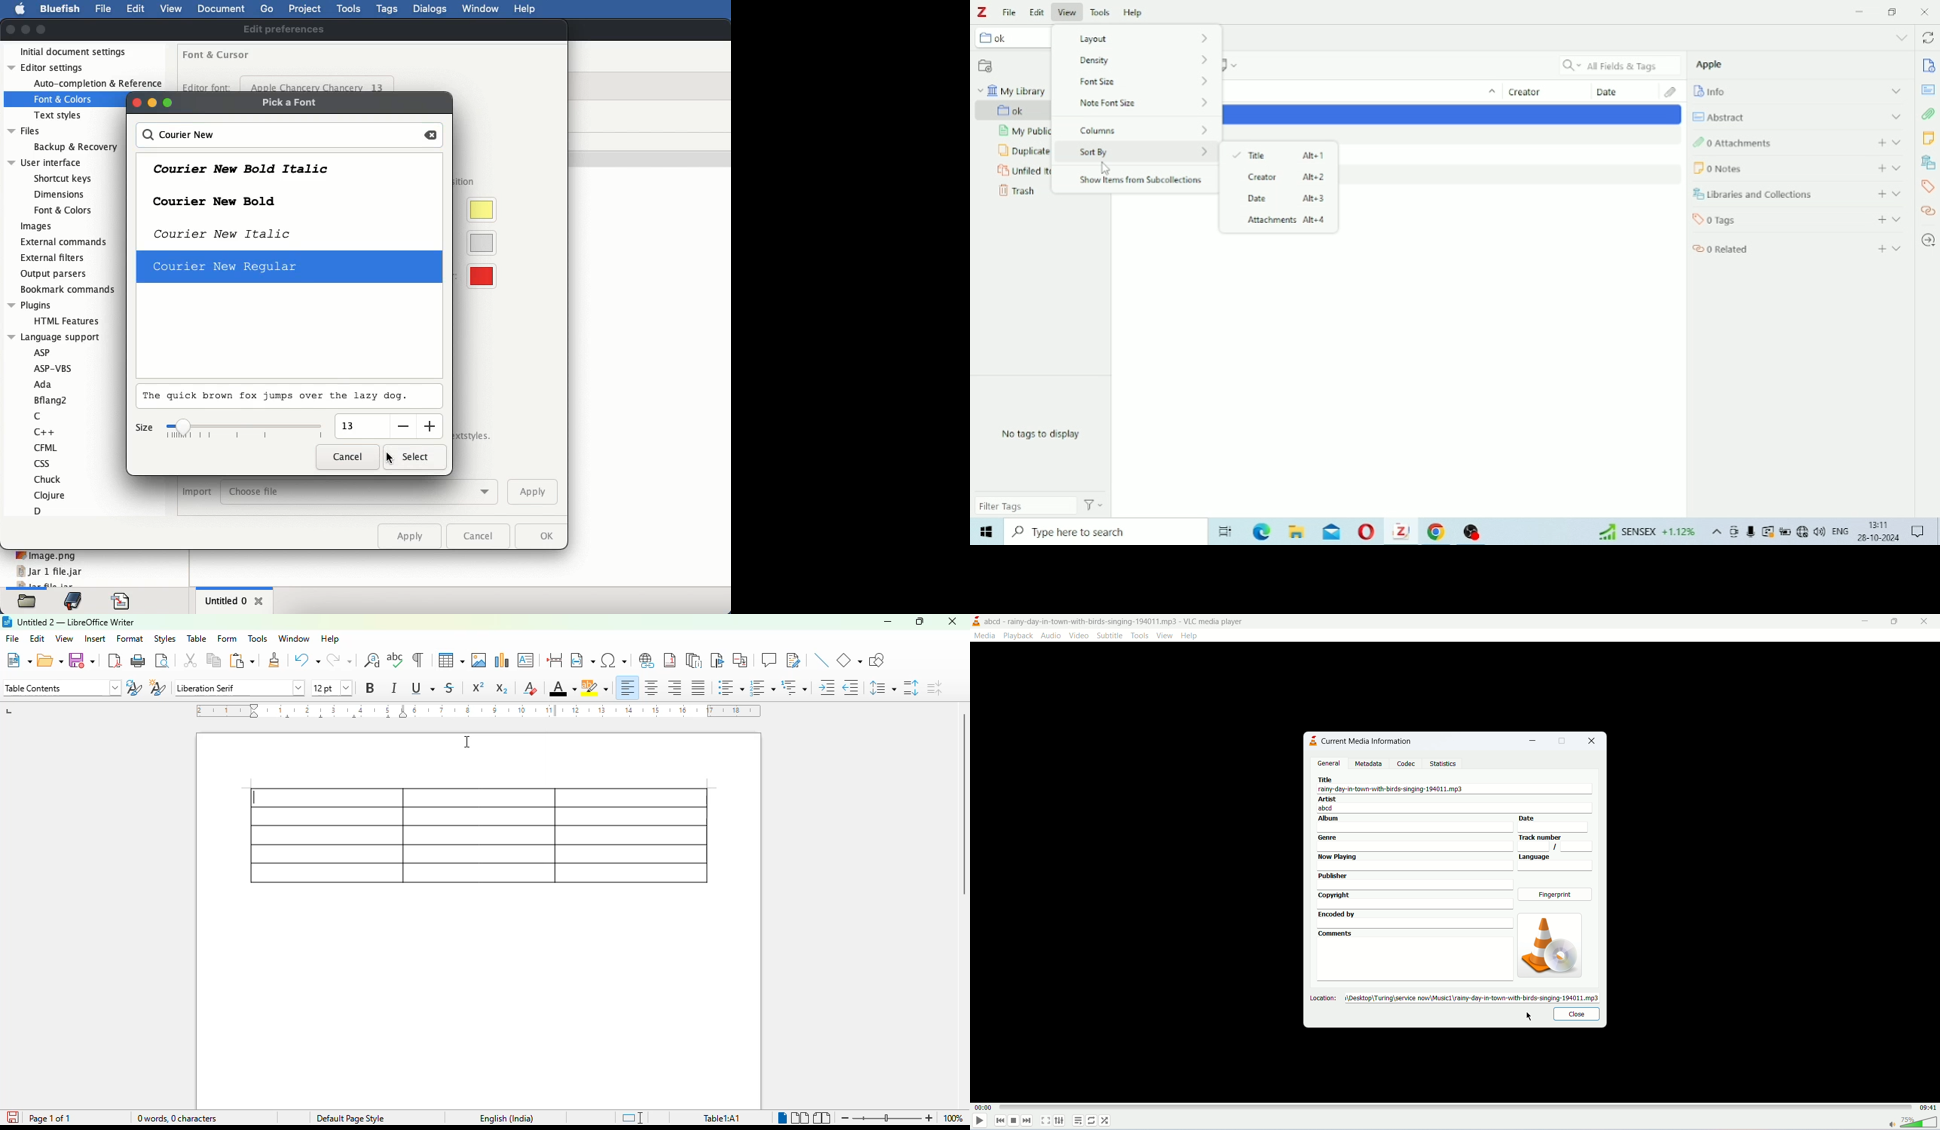 Image resolution: width=1960 pixels, height=1148 pixels. What do you see at coordinates (1038, 10) in the screenshot?
I see `Edit` at bounding box center [1038, 10].